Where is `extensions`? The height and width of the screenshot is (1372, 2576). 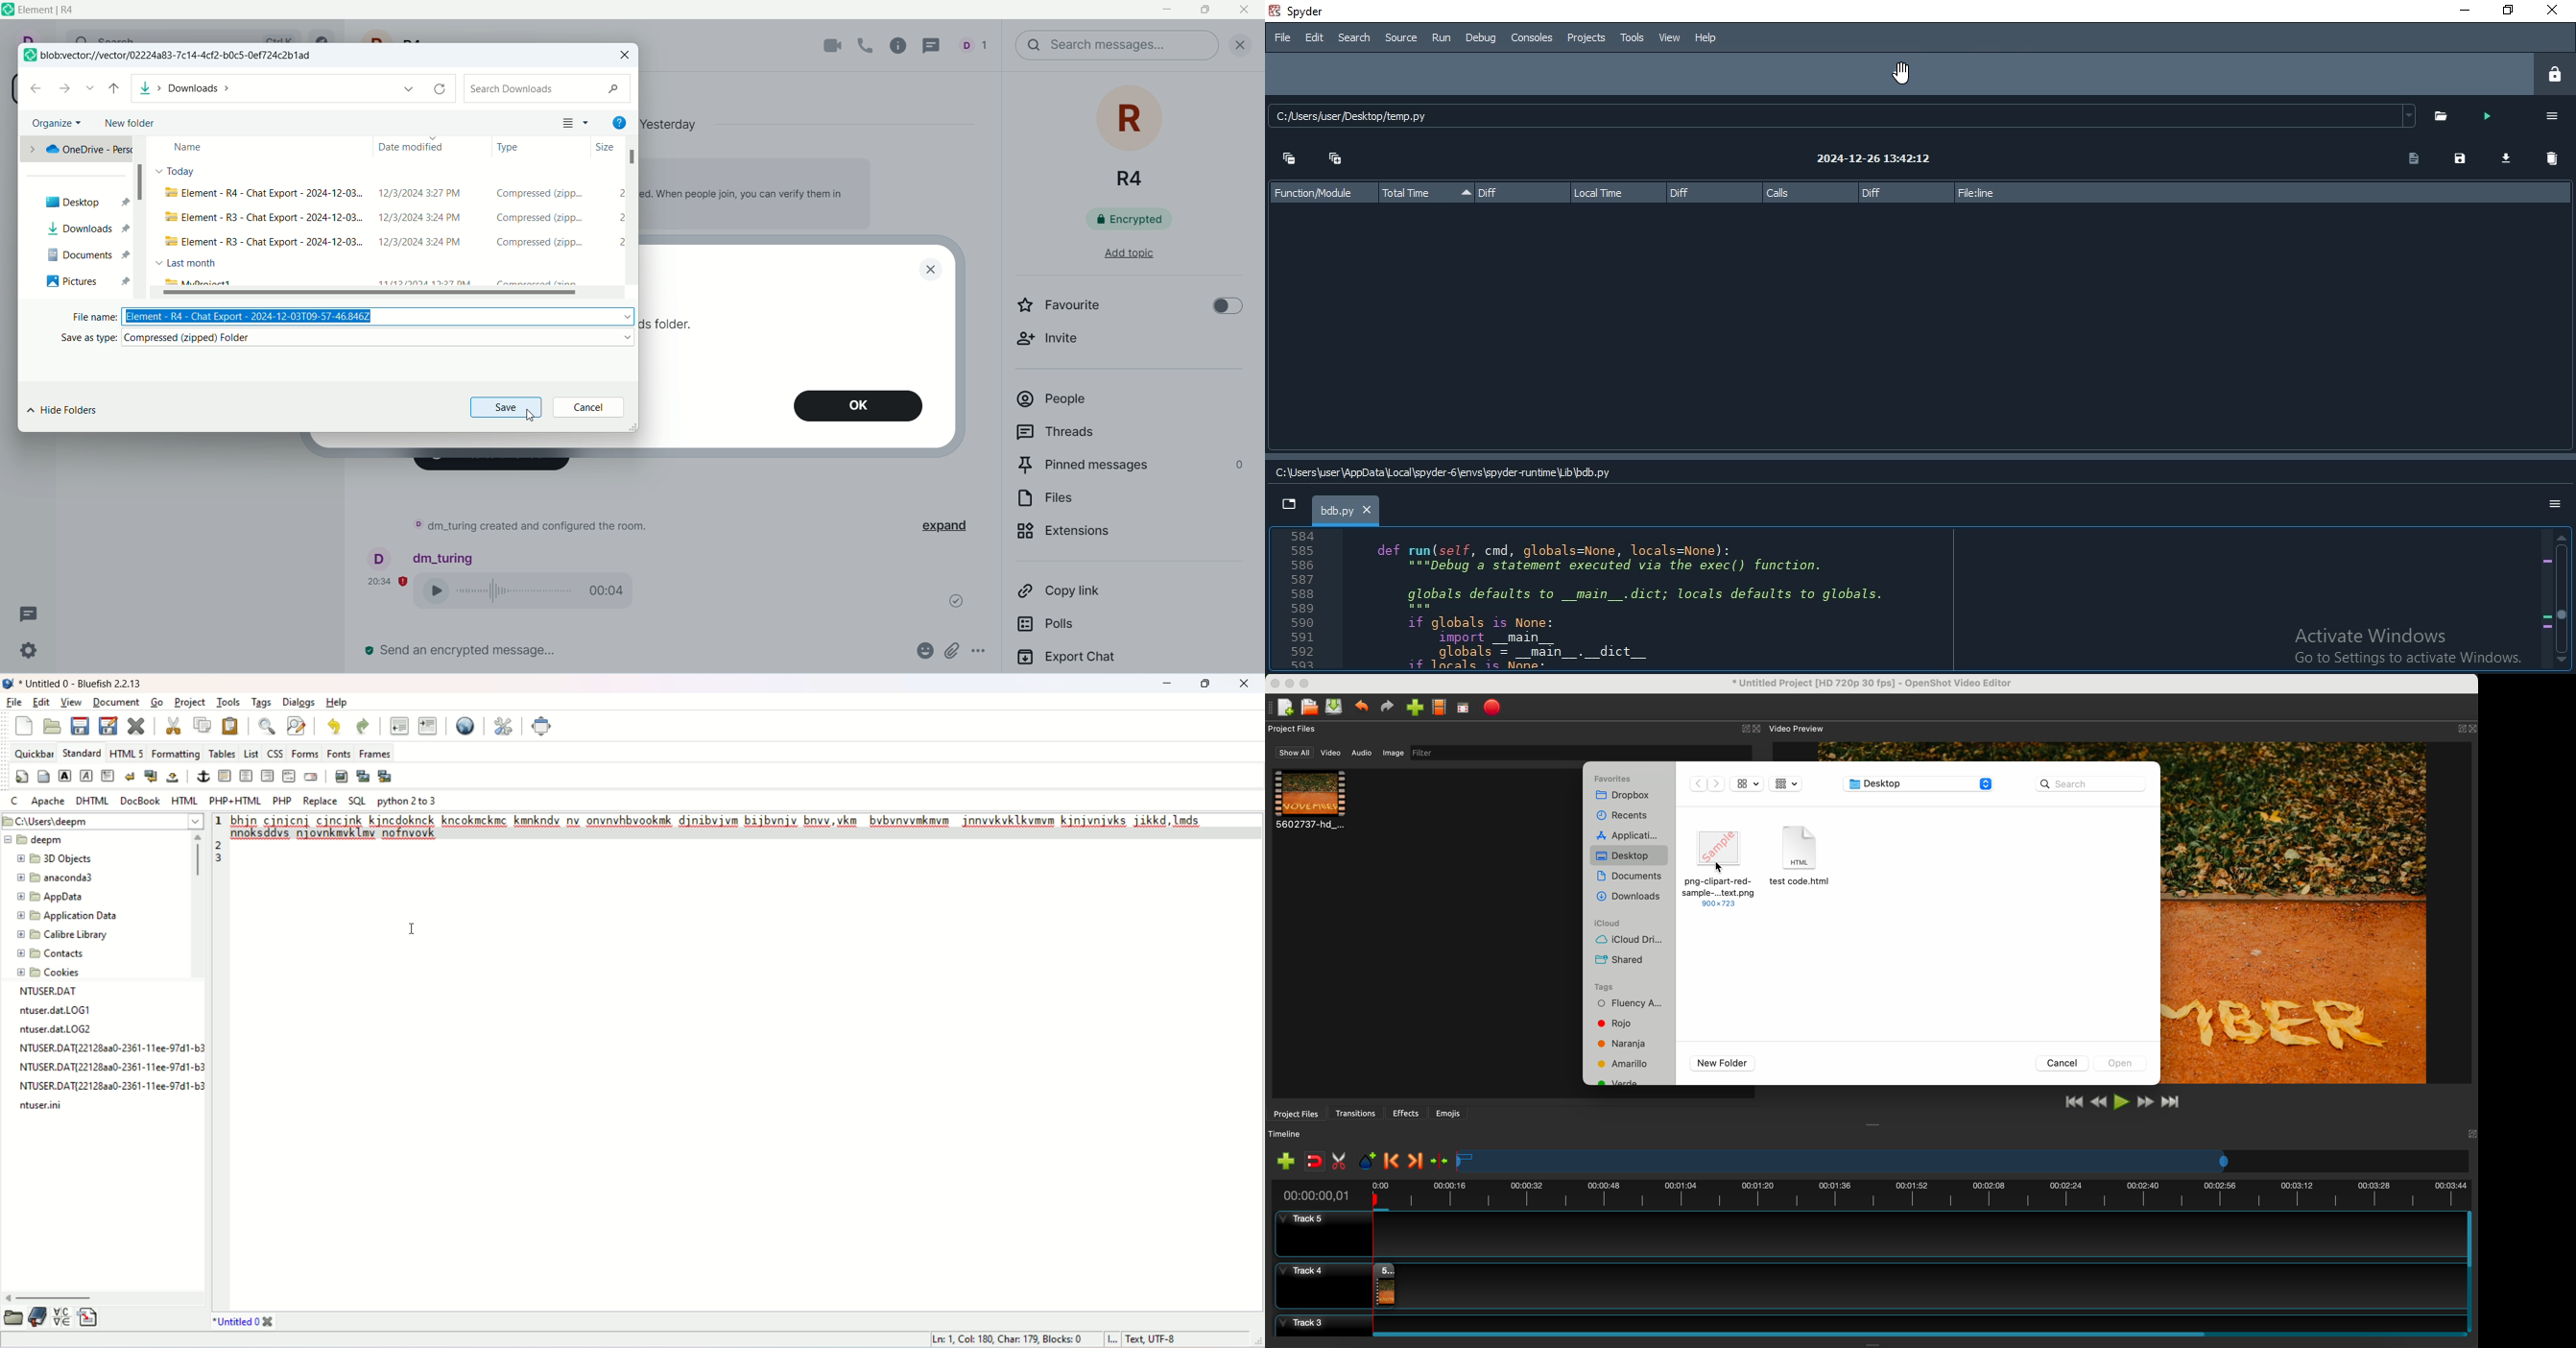
extensions is located at coordinates (1111, 538).